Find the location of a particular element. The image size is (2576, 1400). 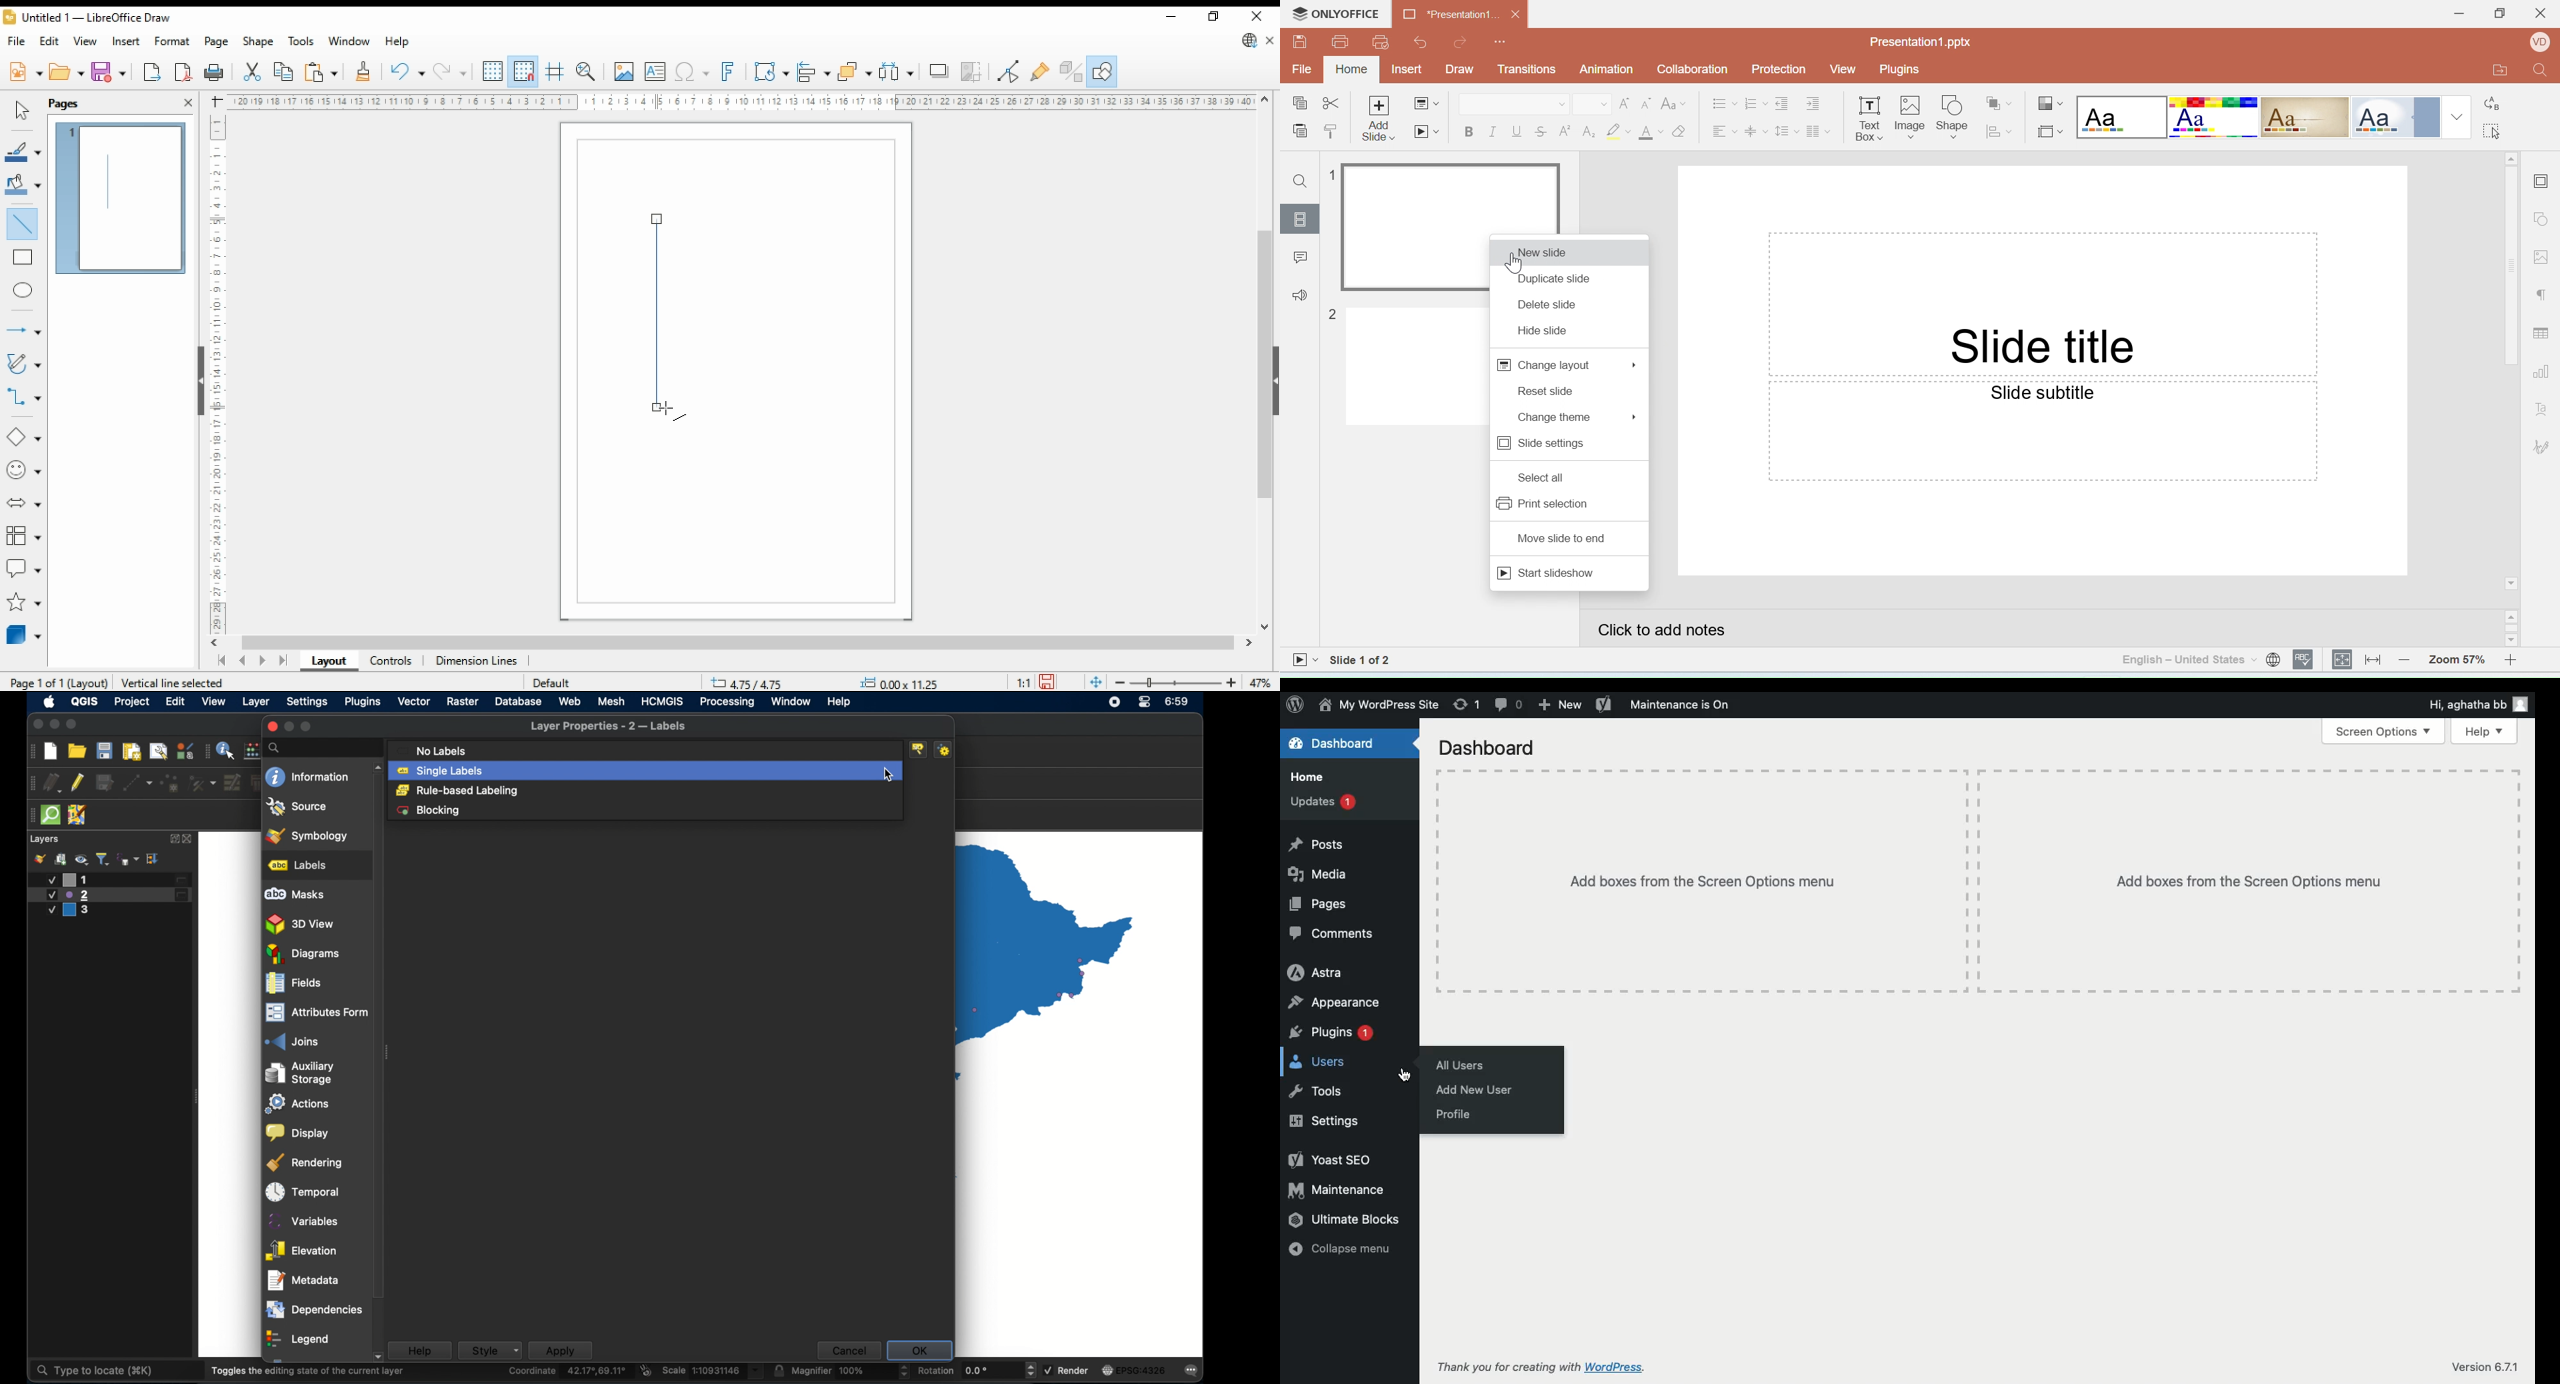

slide settings is located at coordinates (1541, 443).